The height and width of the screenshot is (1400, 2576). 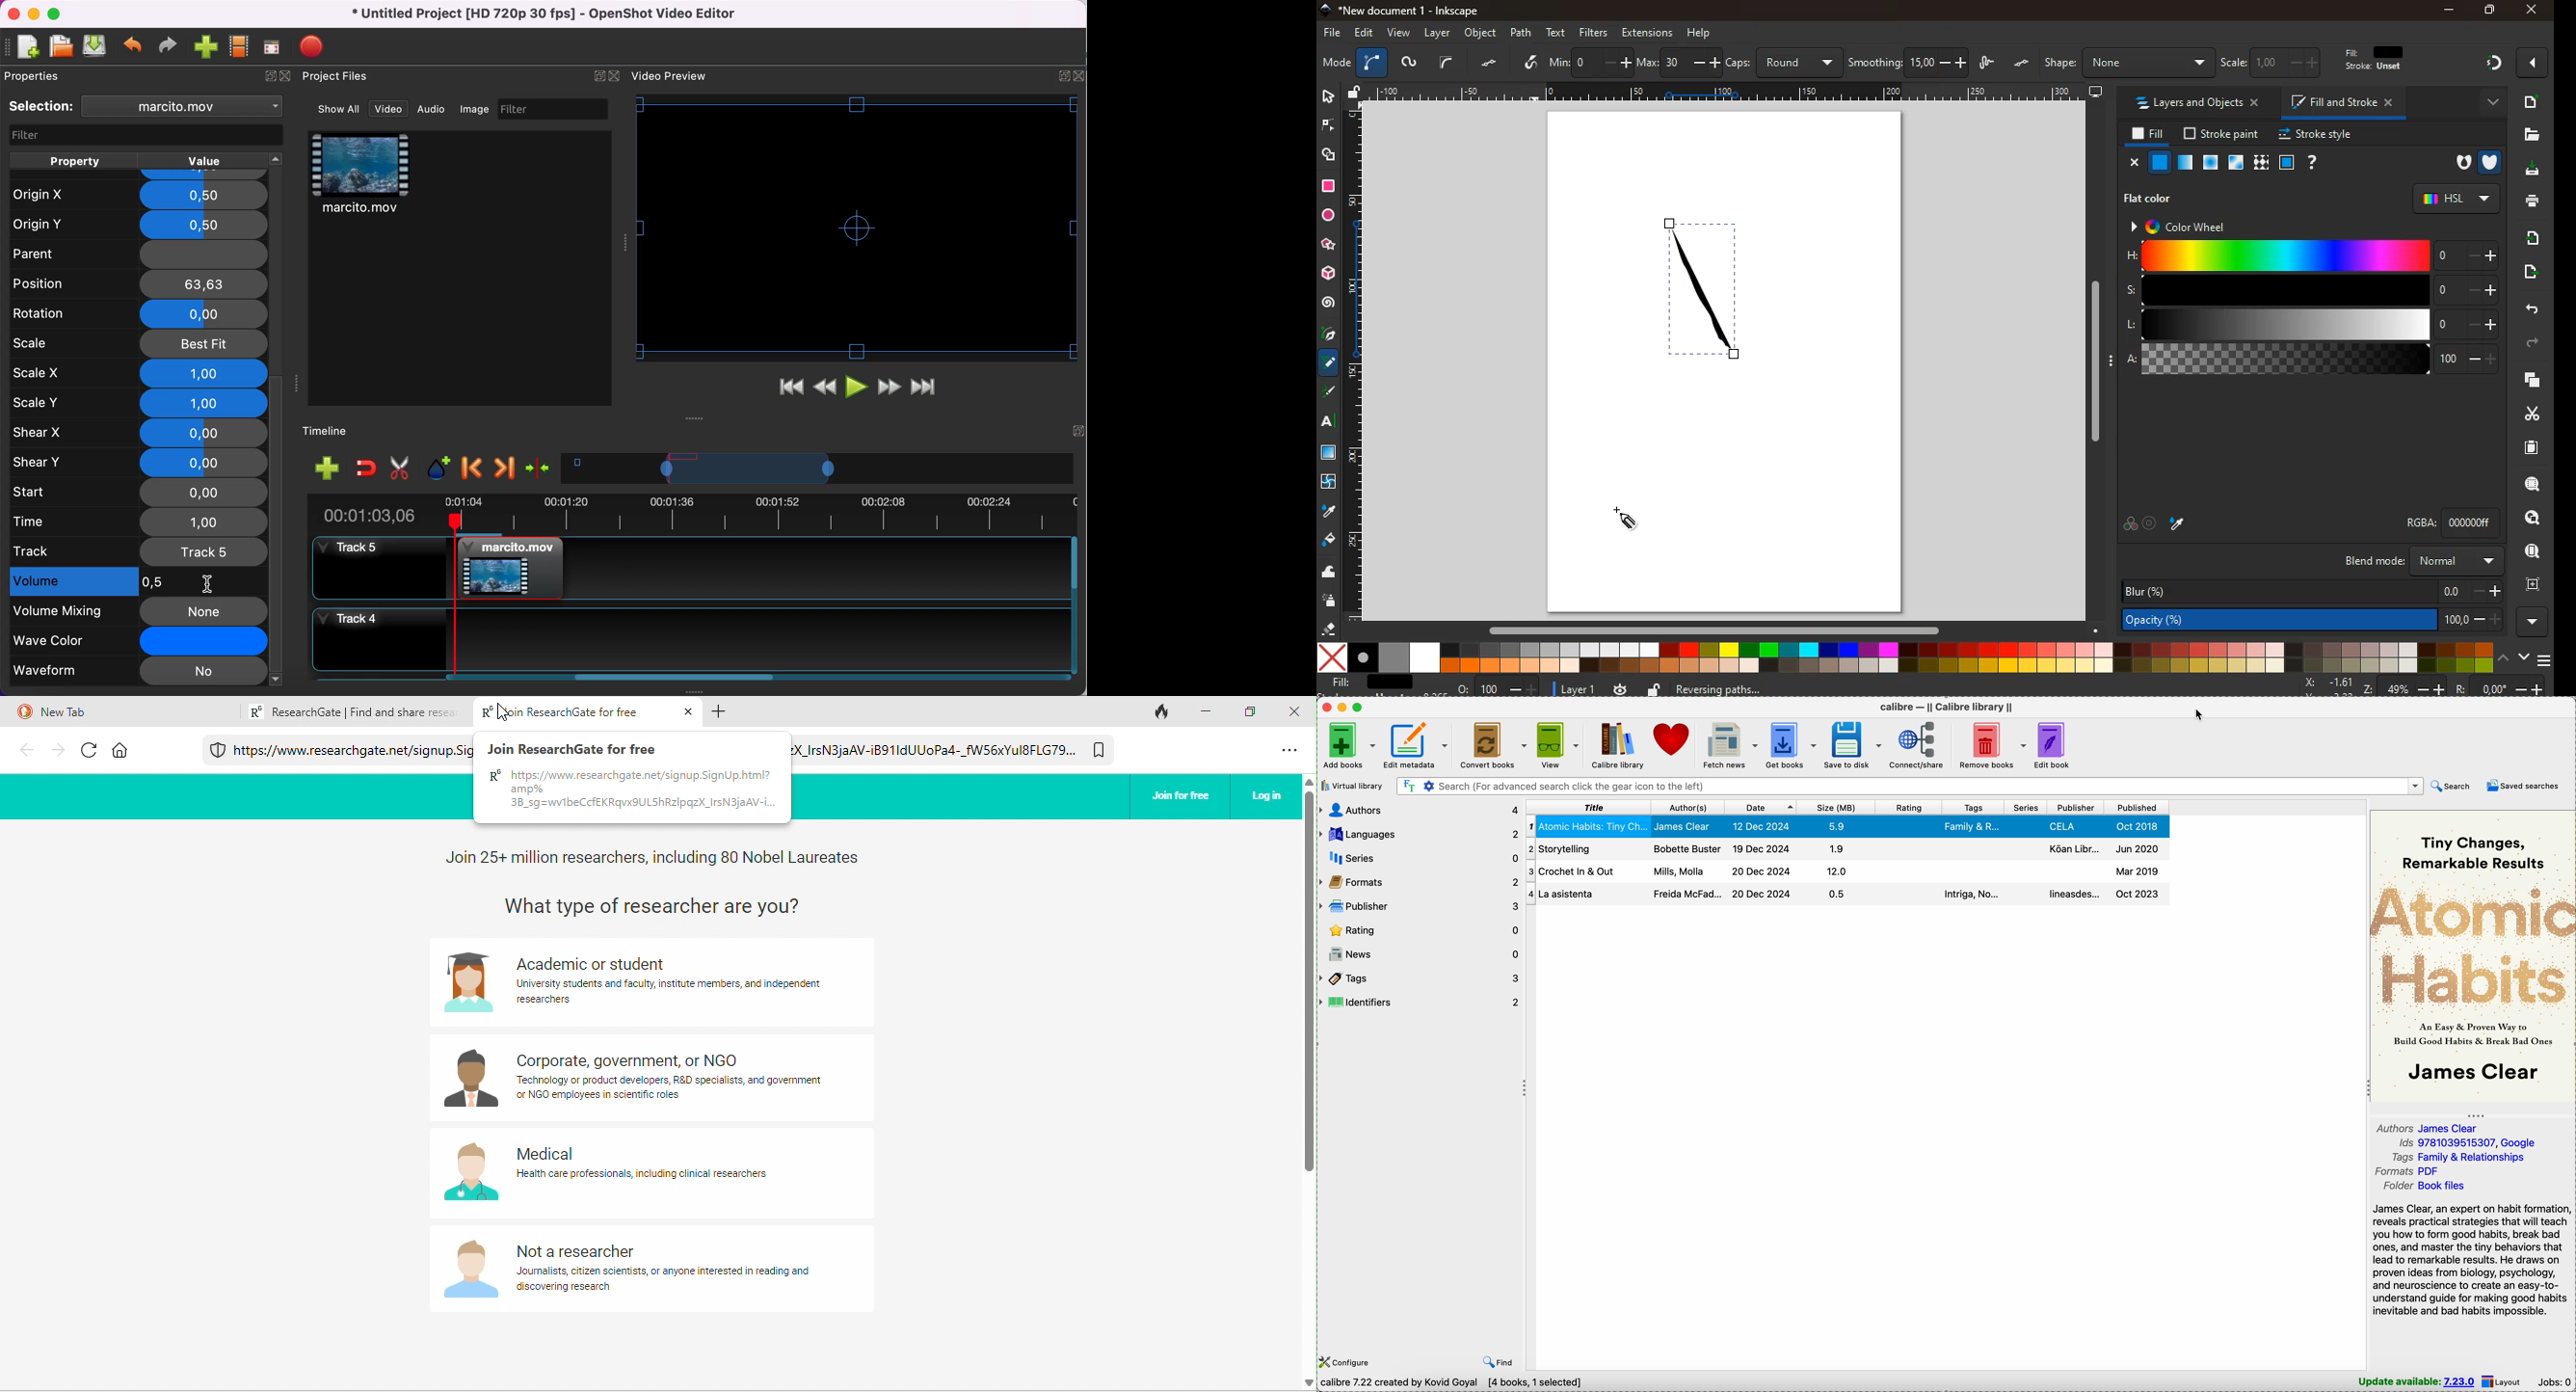 I want to click on Vertical slide bar, so click(x=1074, y=605).